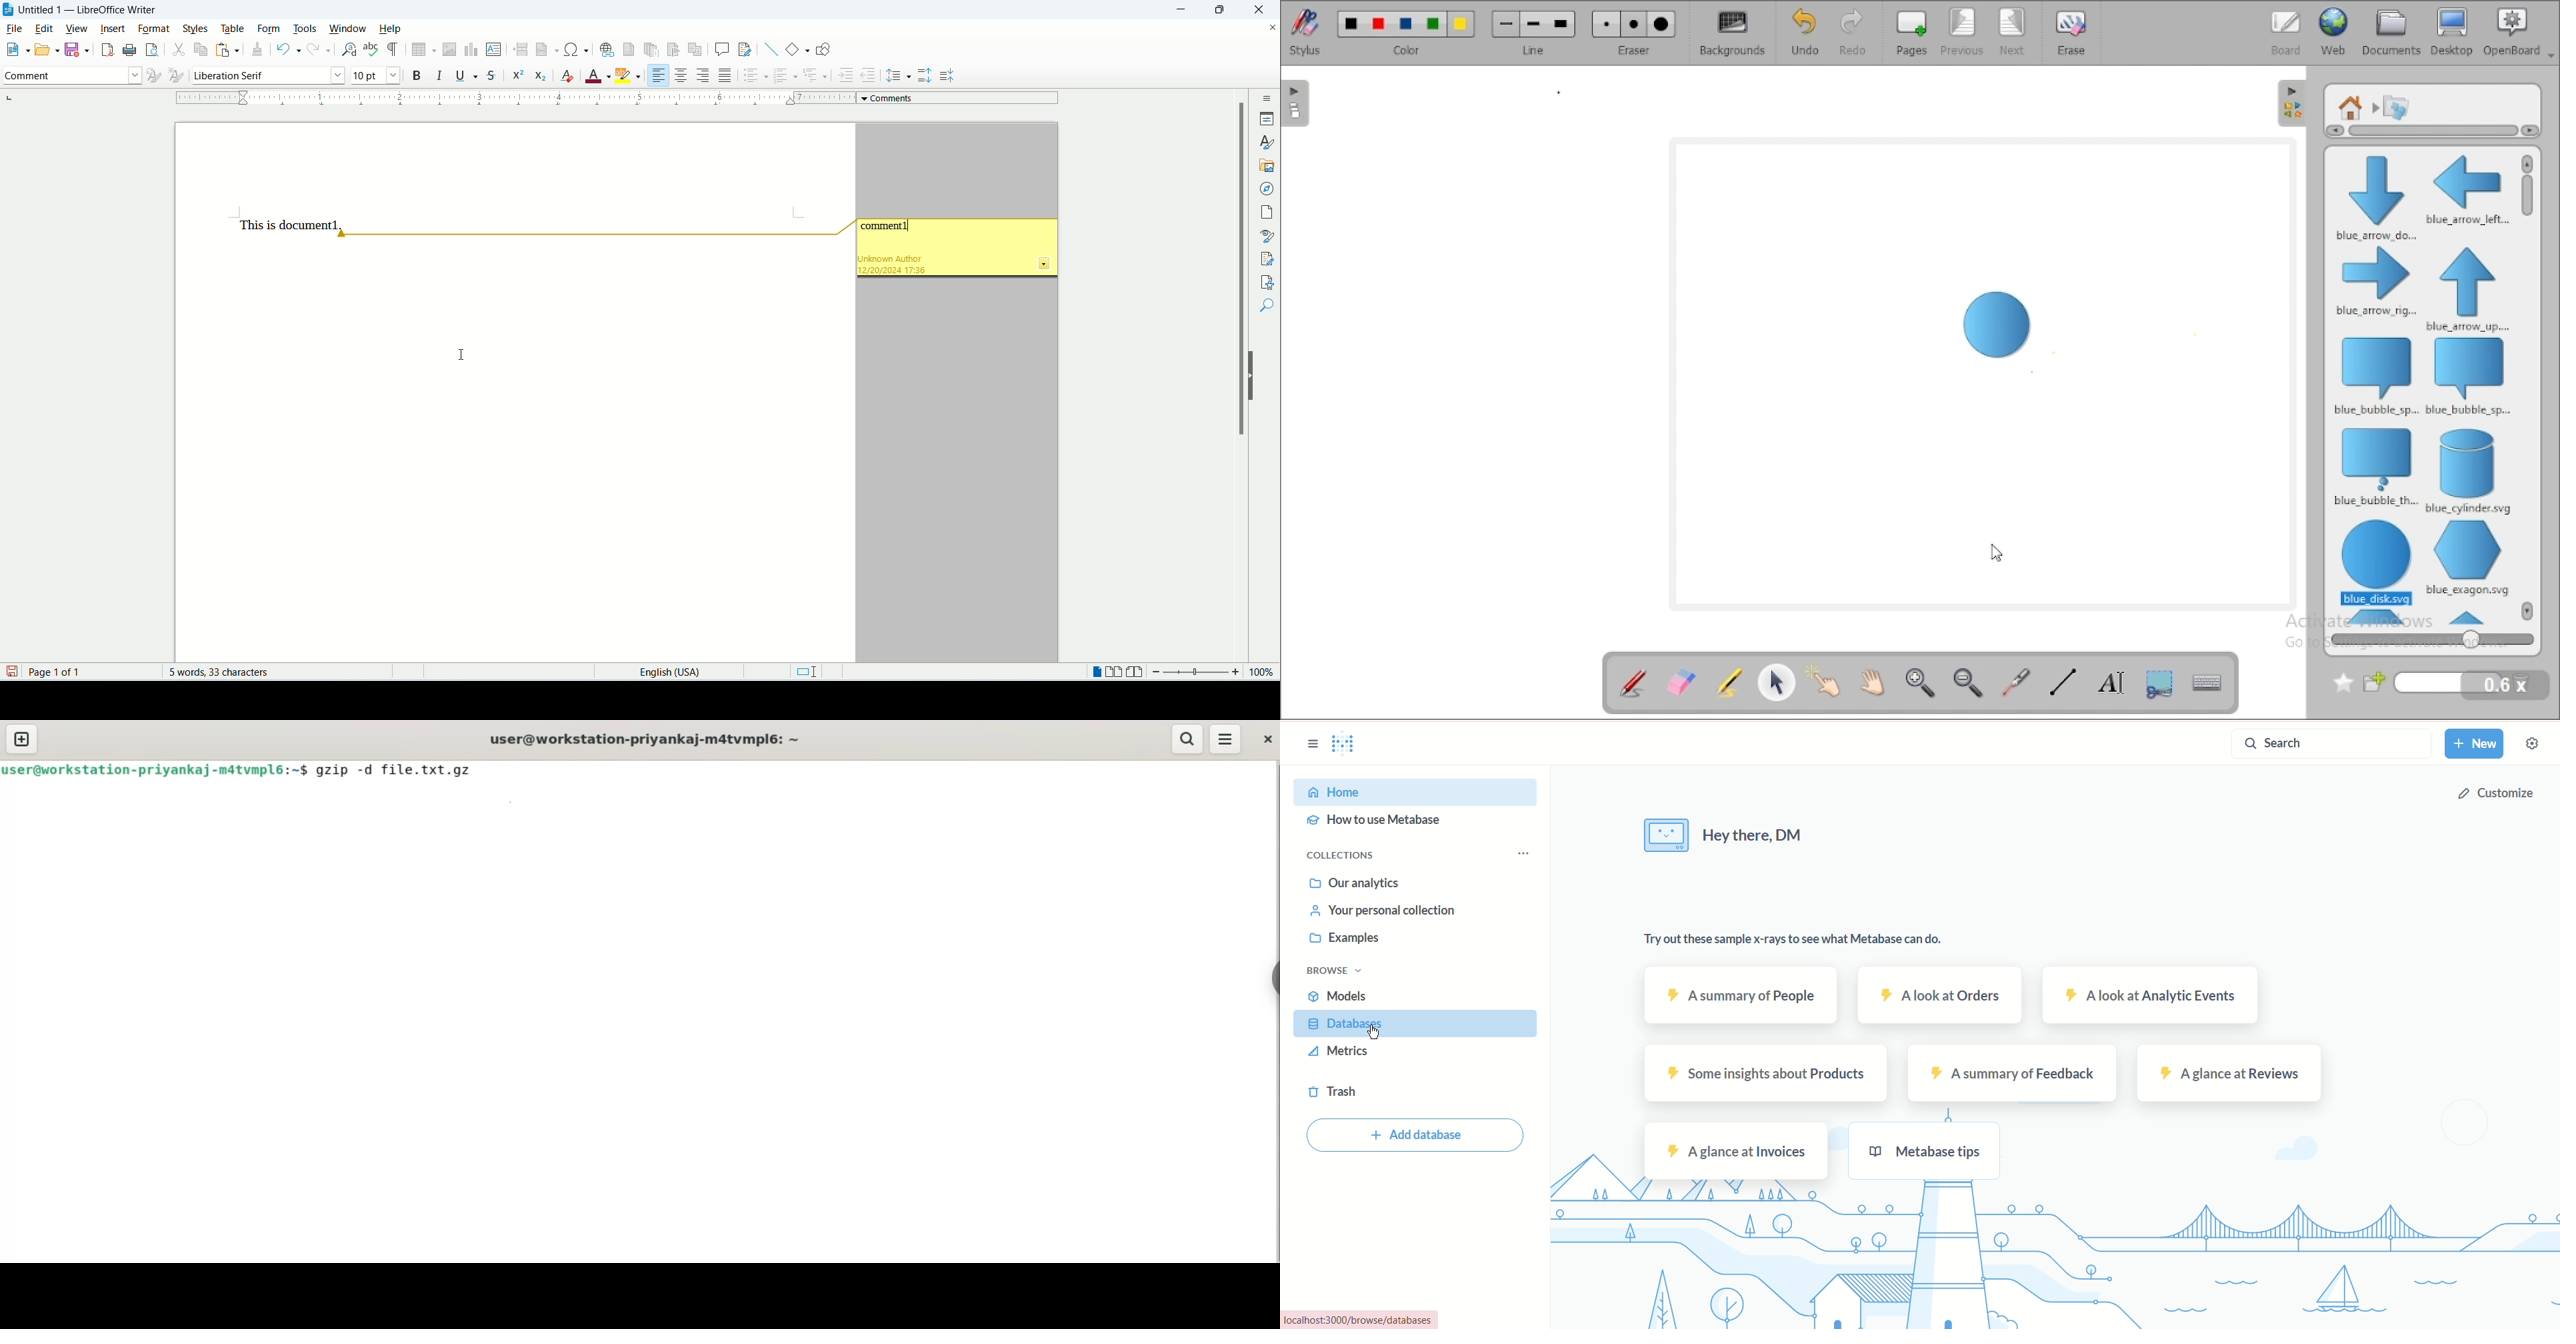 The image size is (2576, 1344). Describe the element at coordinates (1265, 671) in the screenshot. I see `zoom percent` at that location.